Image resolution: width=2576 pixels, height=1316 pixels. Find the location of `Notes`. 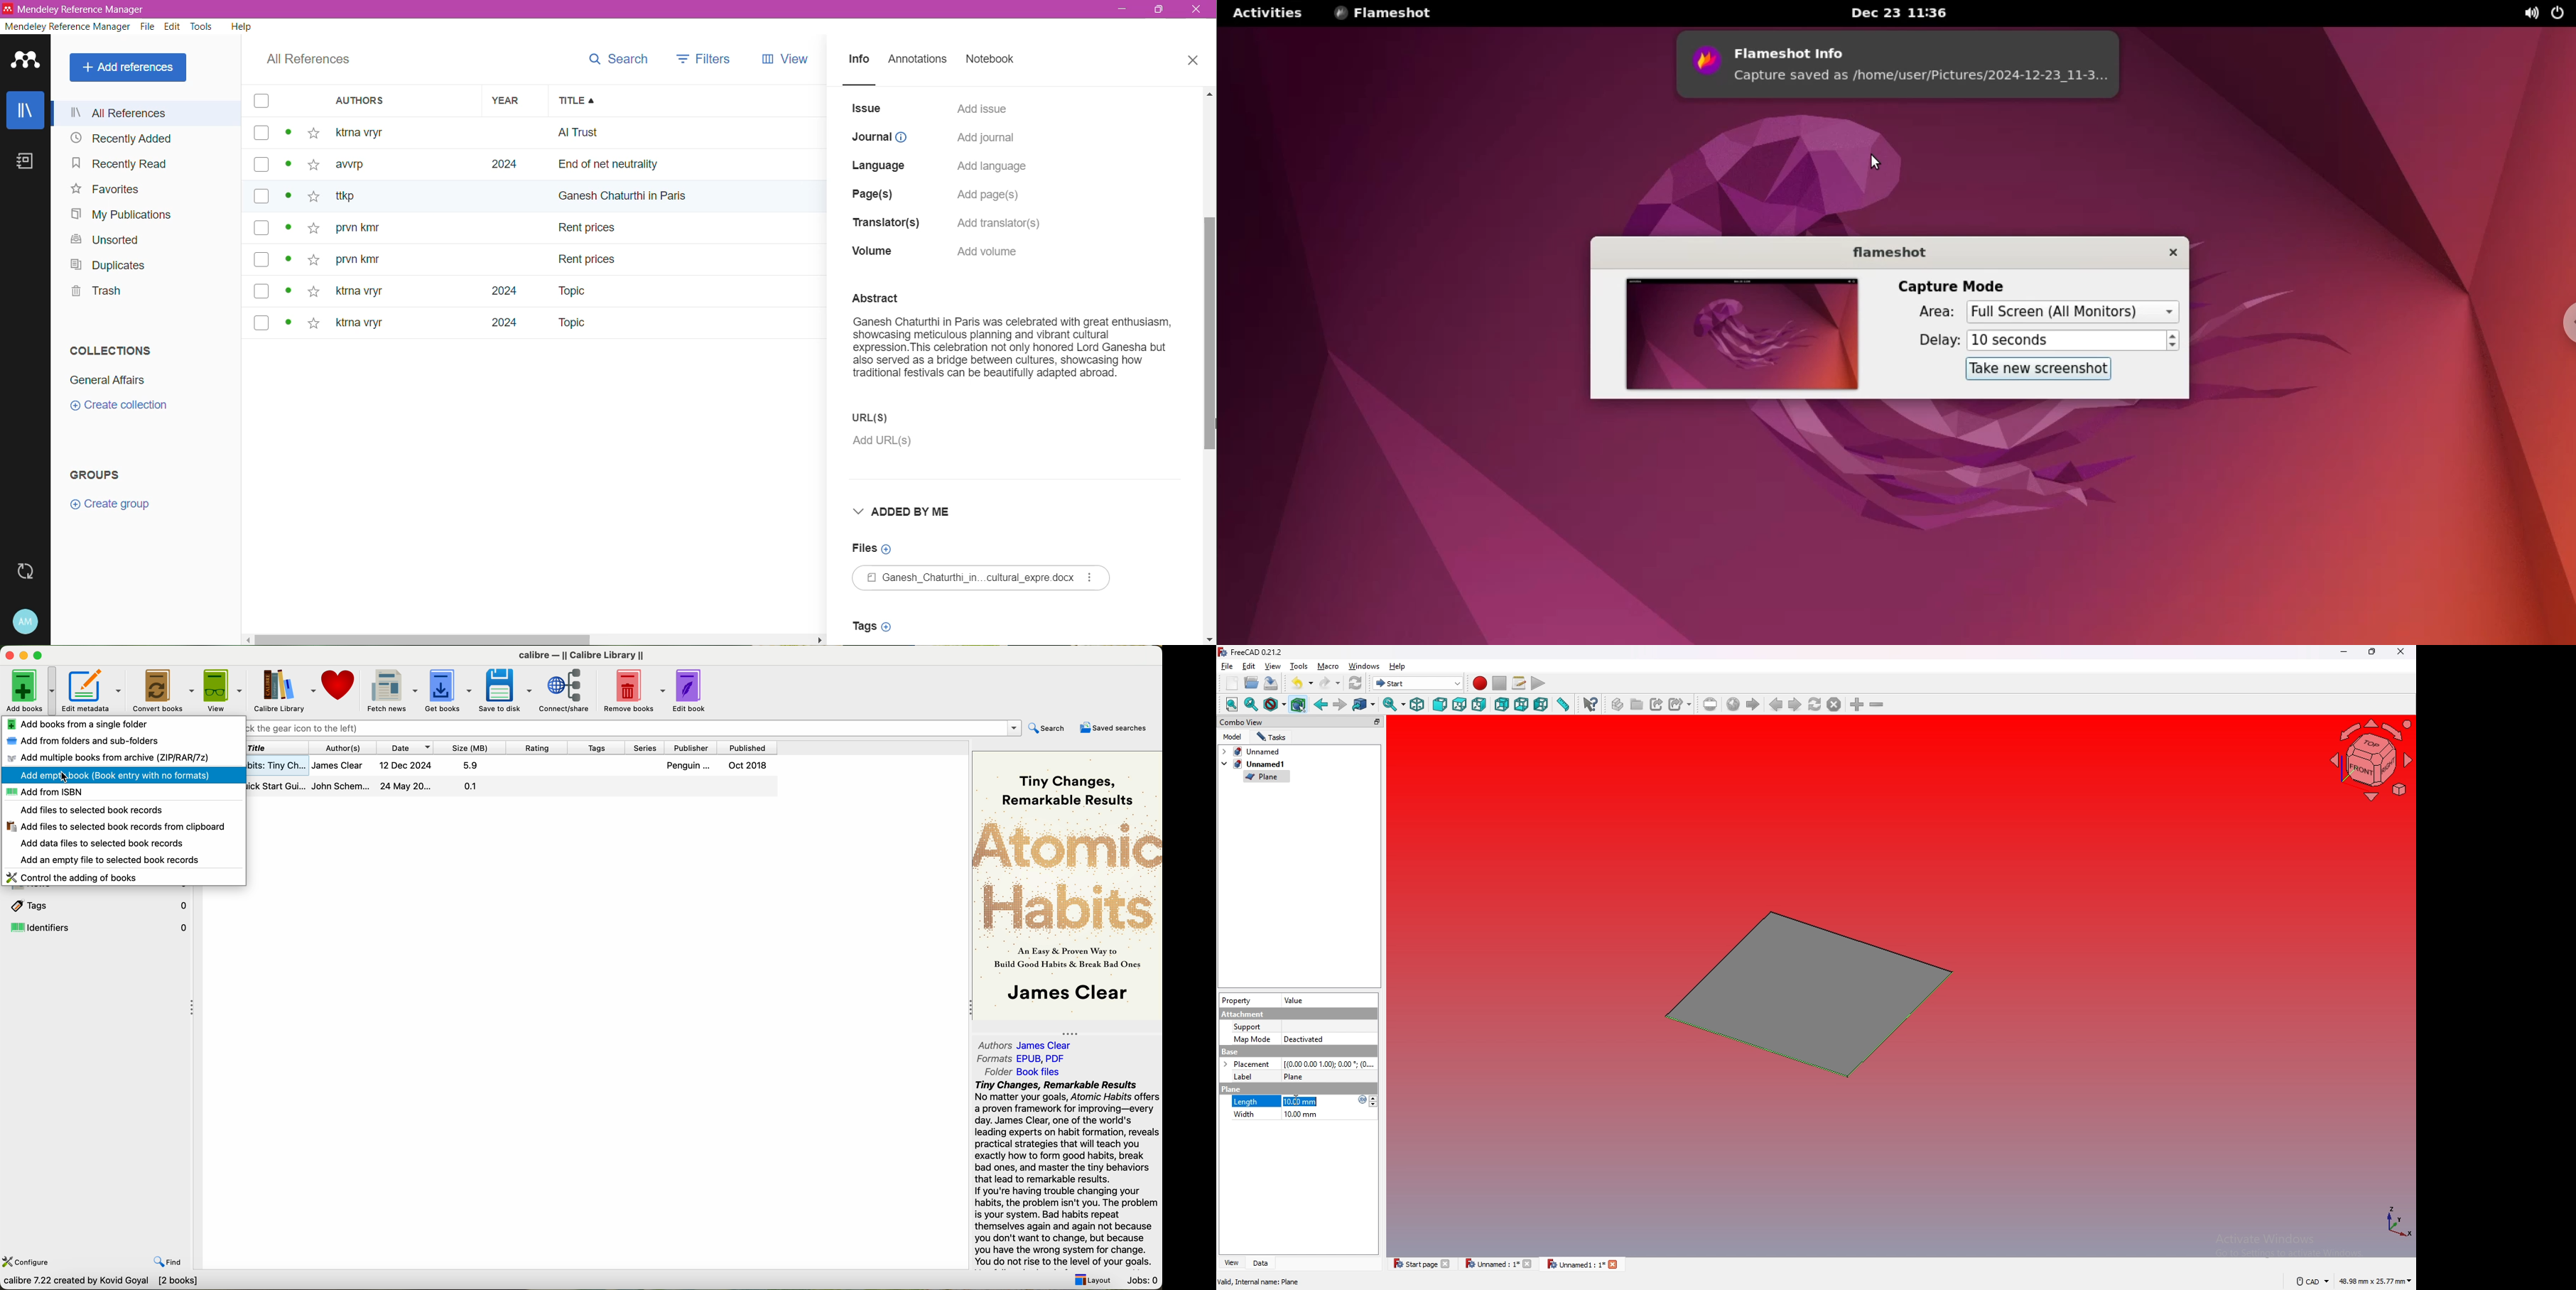

Notes is located at coordinates (23, 161).